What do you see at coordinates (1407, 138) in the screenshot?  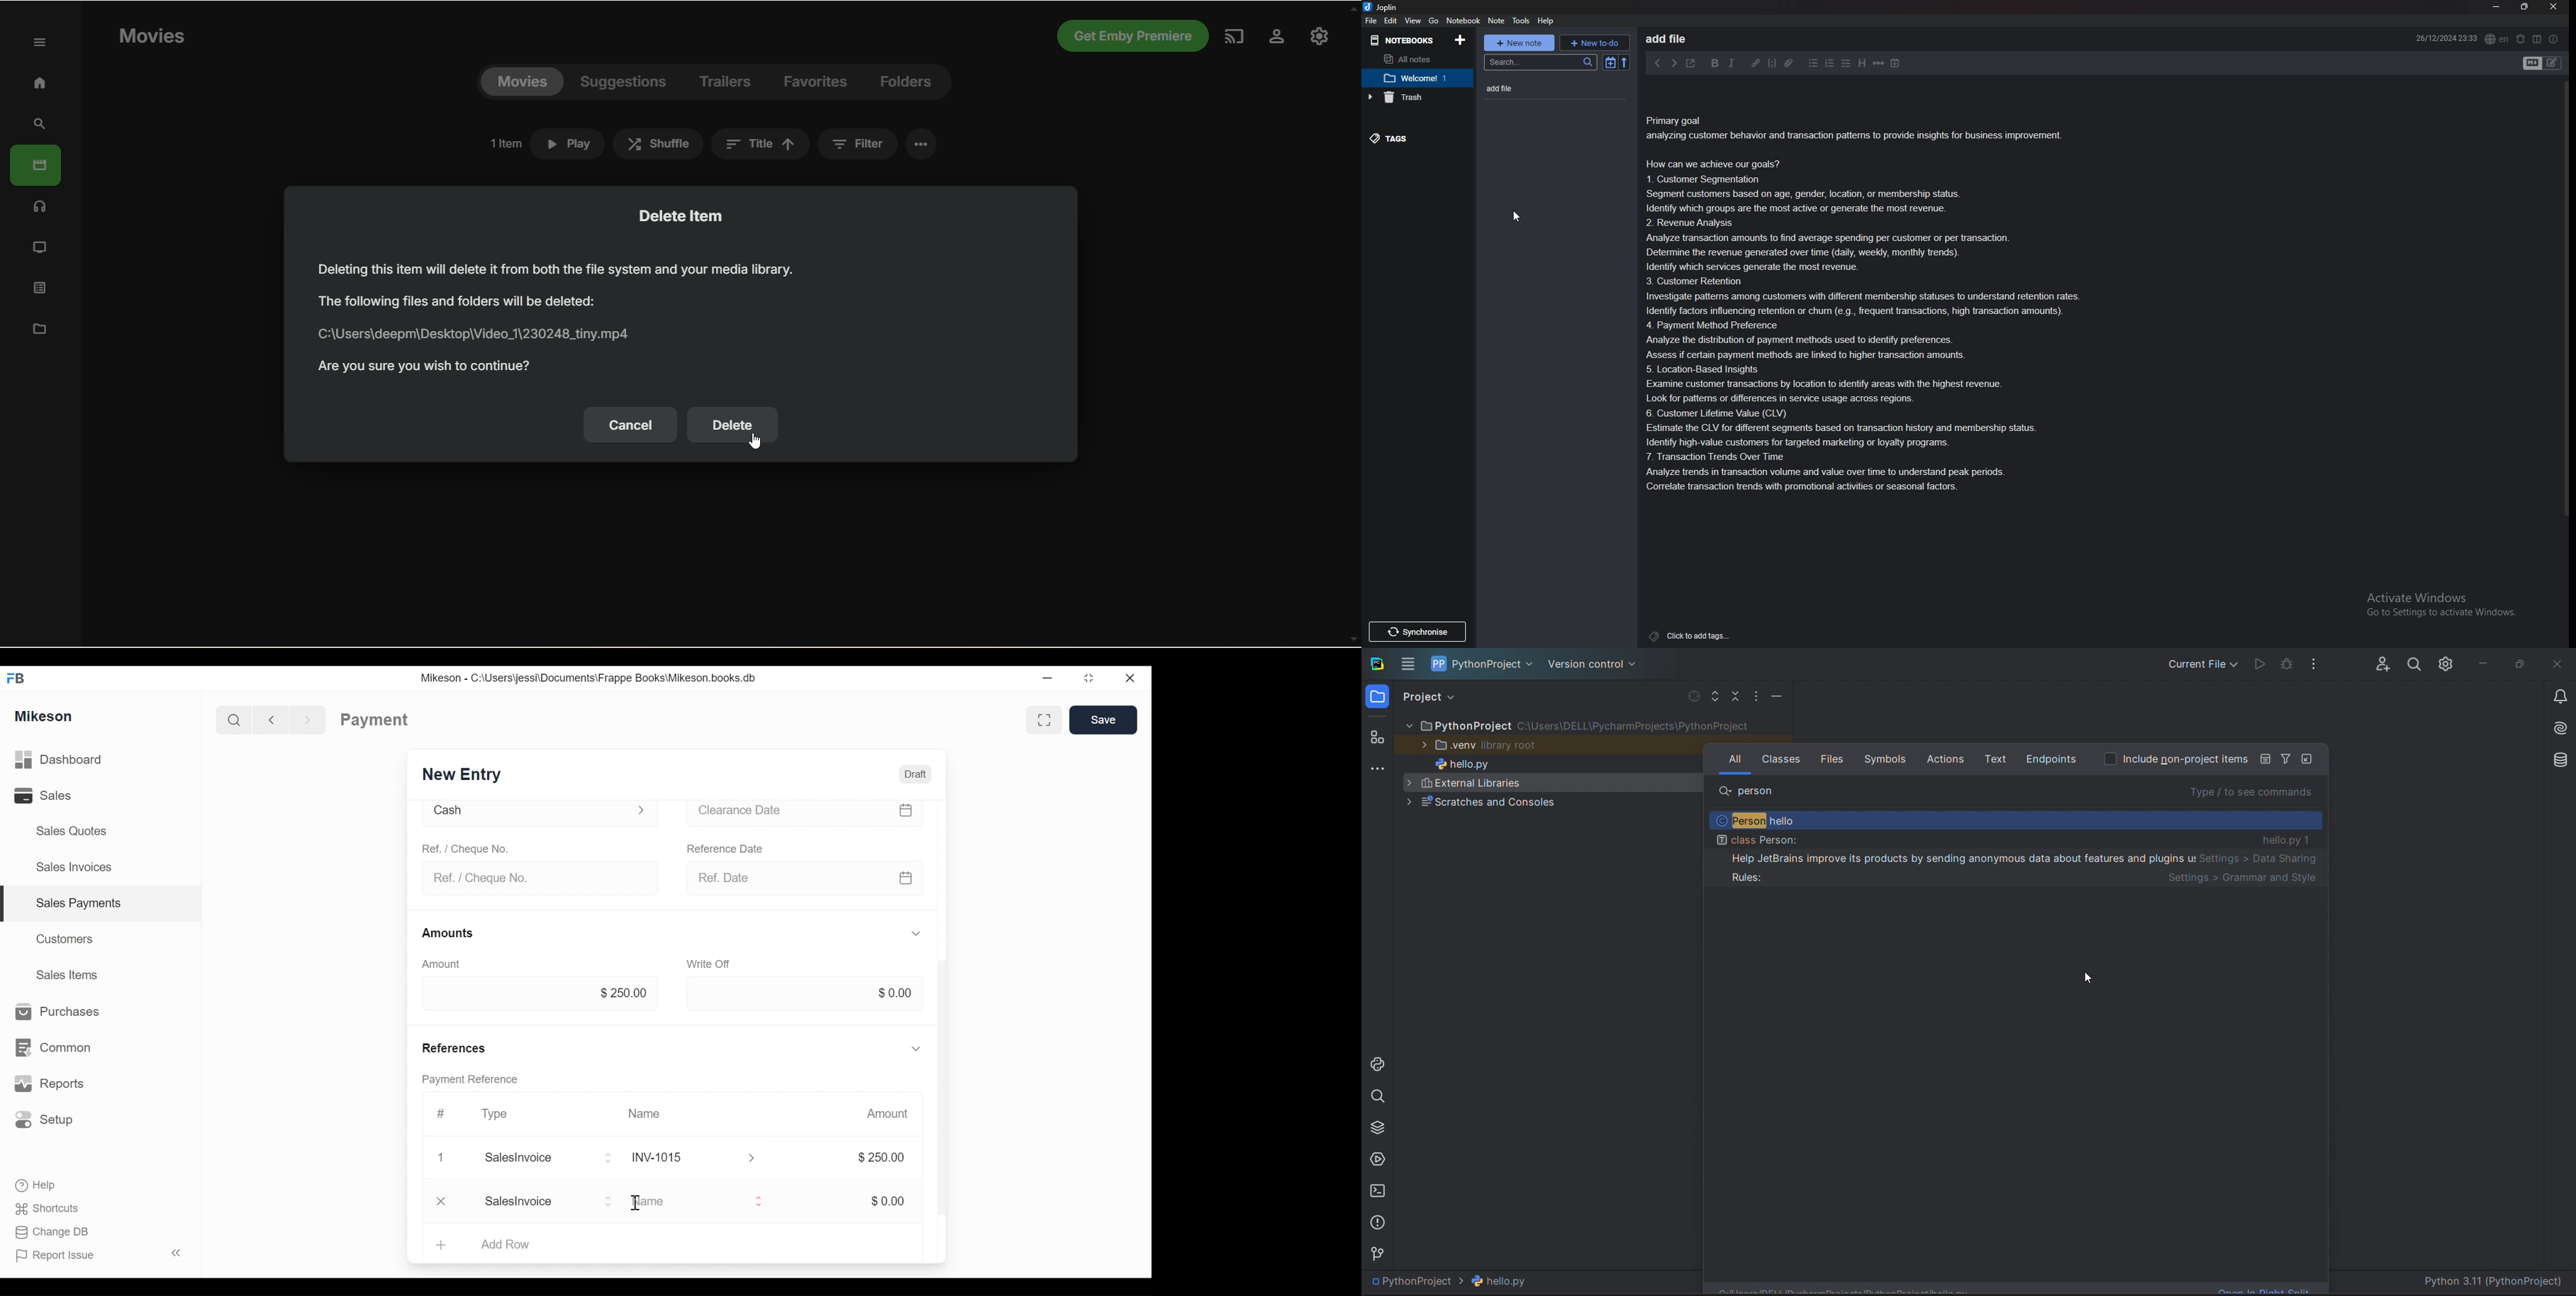 I see `Tags` at bounding box center [1407, 138].